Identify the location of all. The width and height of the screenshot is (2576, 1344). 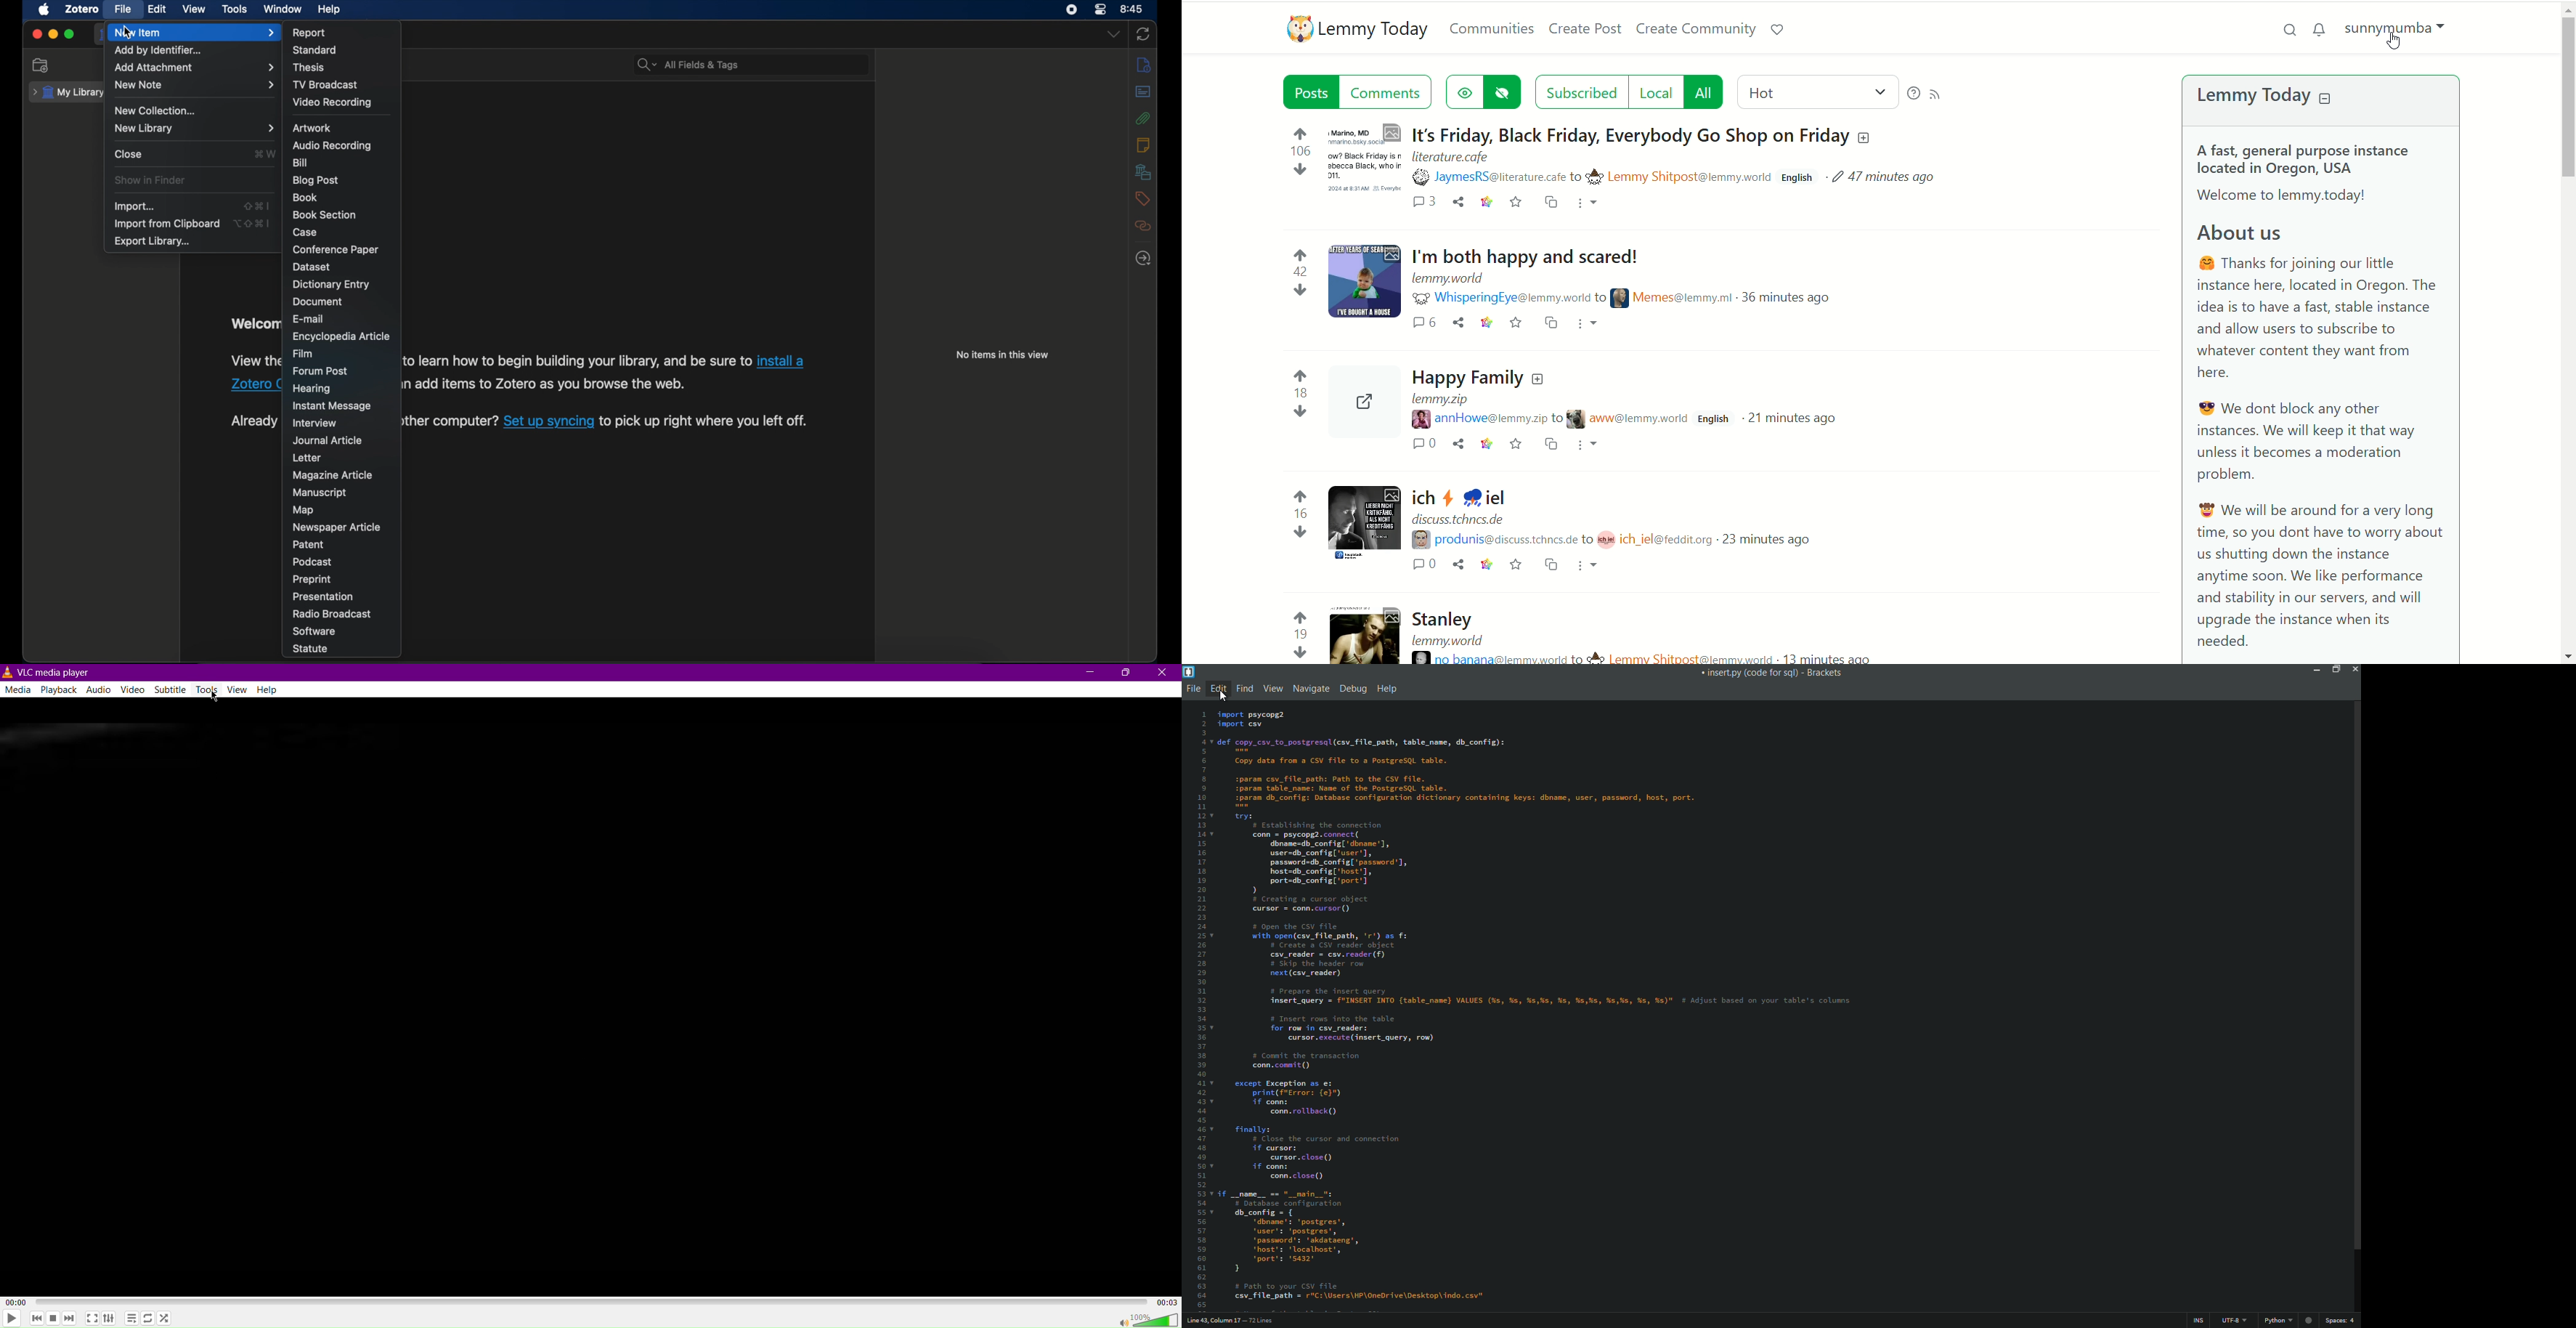
(1706, 91).